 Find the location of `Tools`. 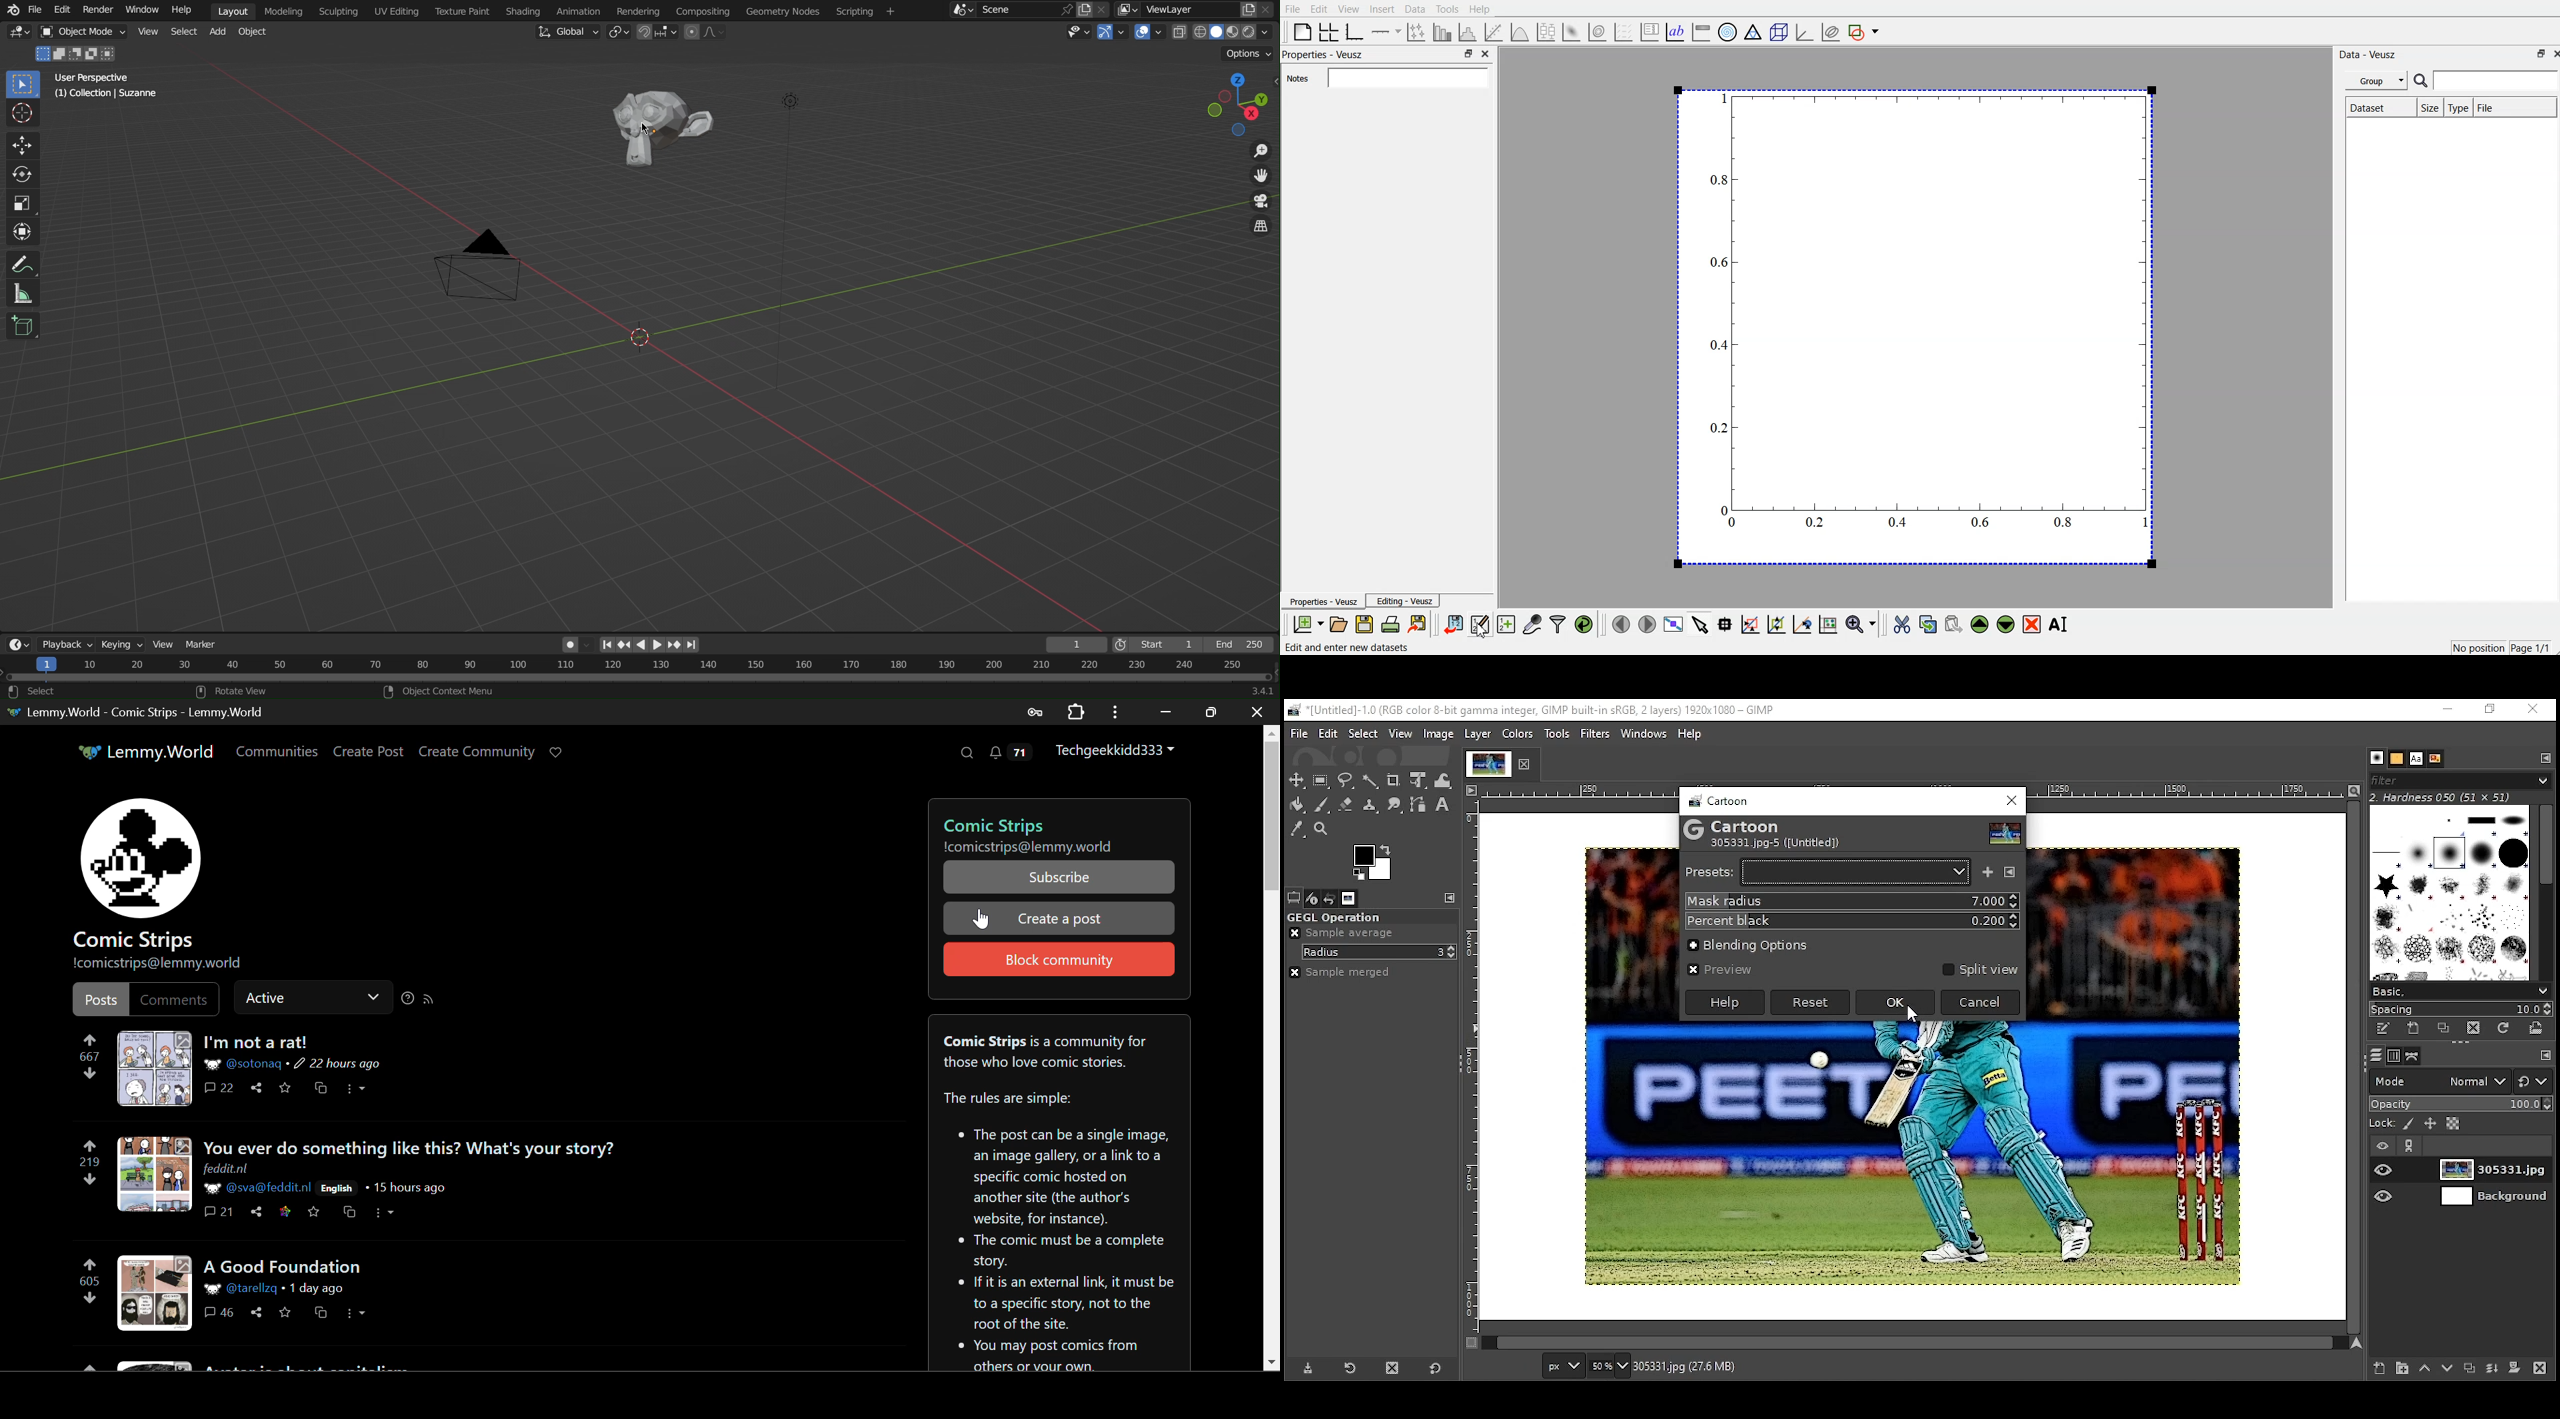

Tools is located at coordinates (1447, 9).